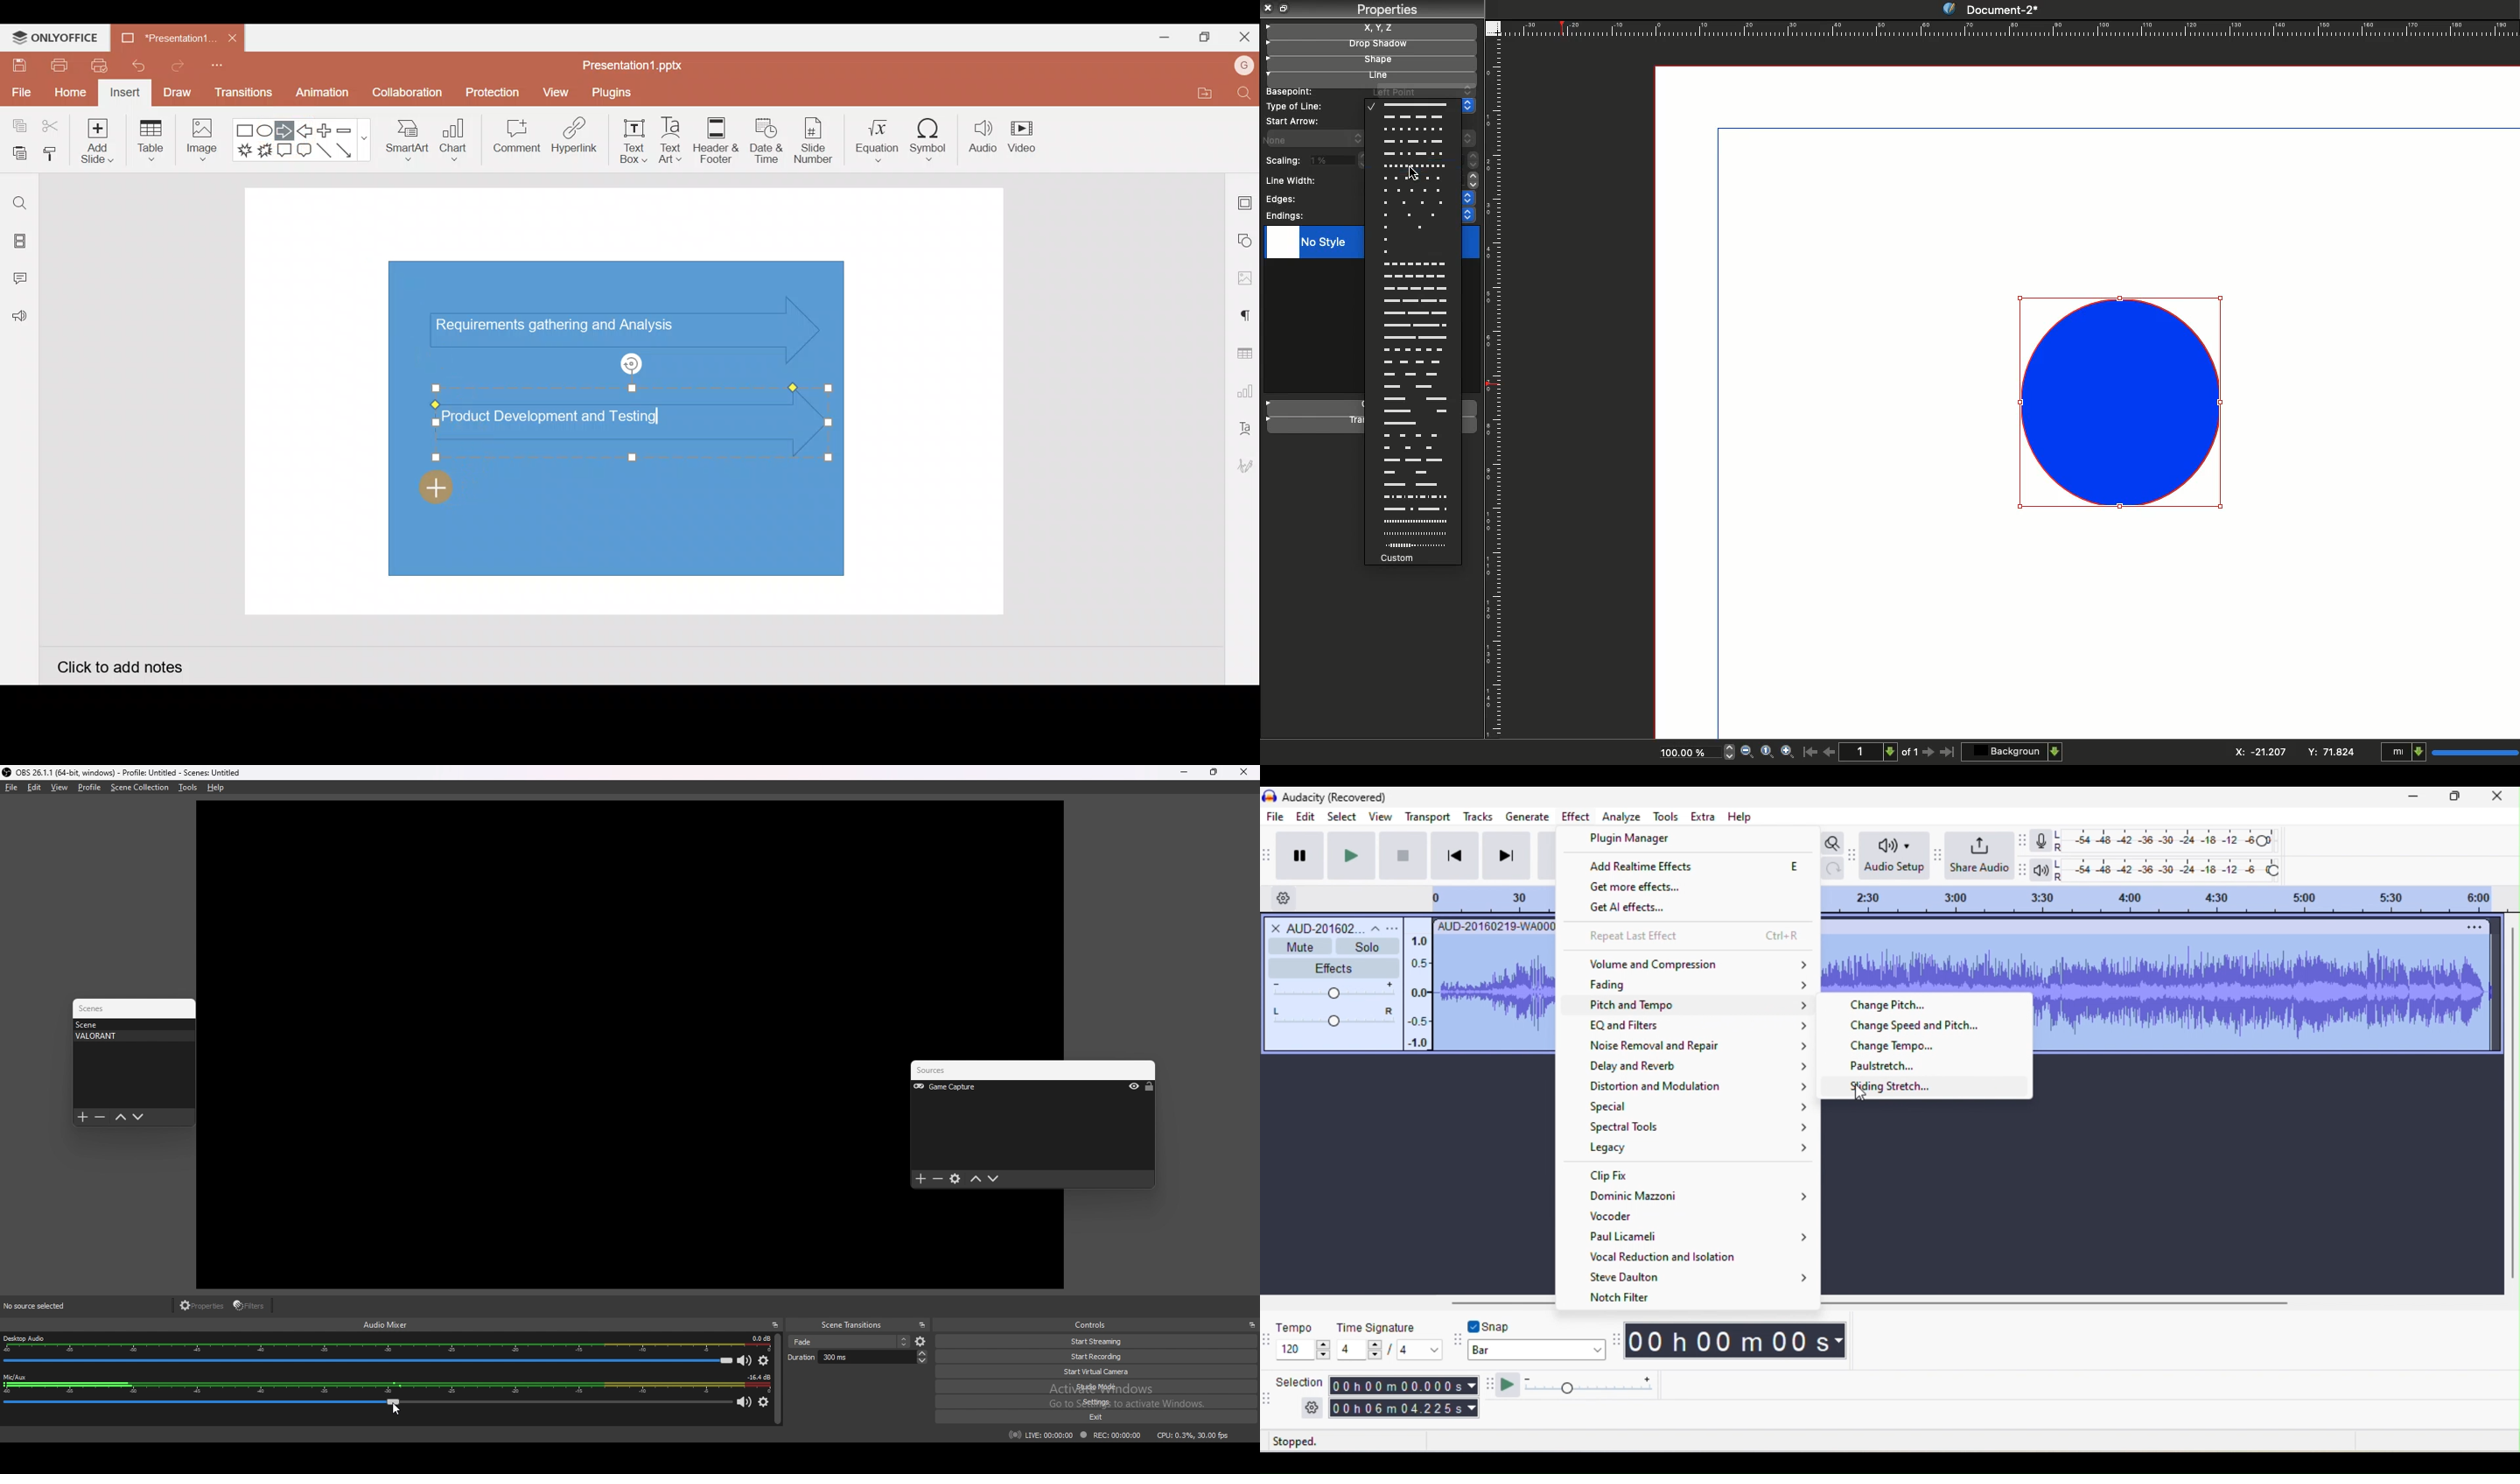 The height and width of the screenshot is (1484, 2520). What do you see at coordinates (1416, 989) in the screenshot?
I see `Scale` at bounding box center [1416, 989].